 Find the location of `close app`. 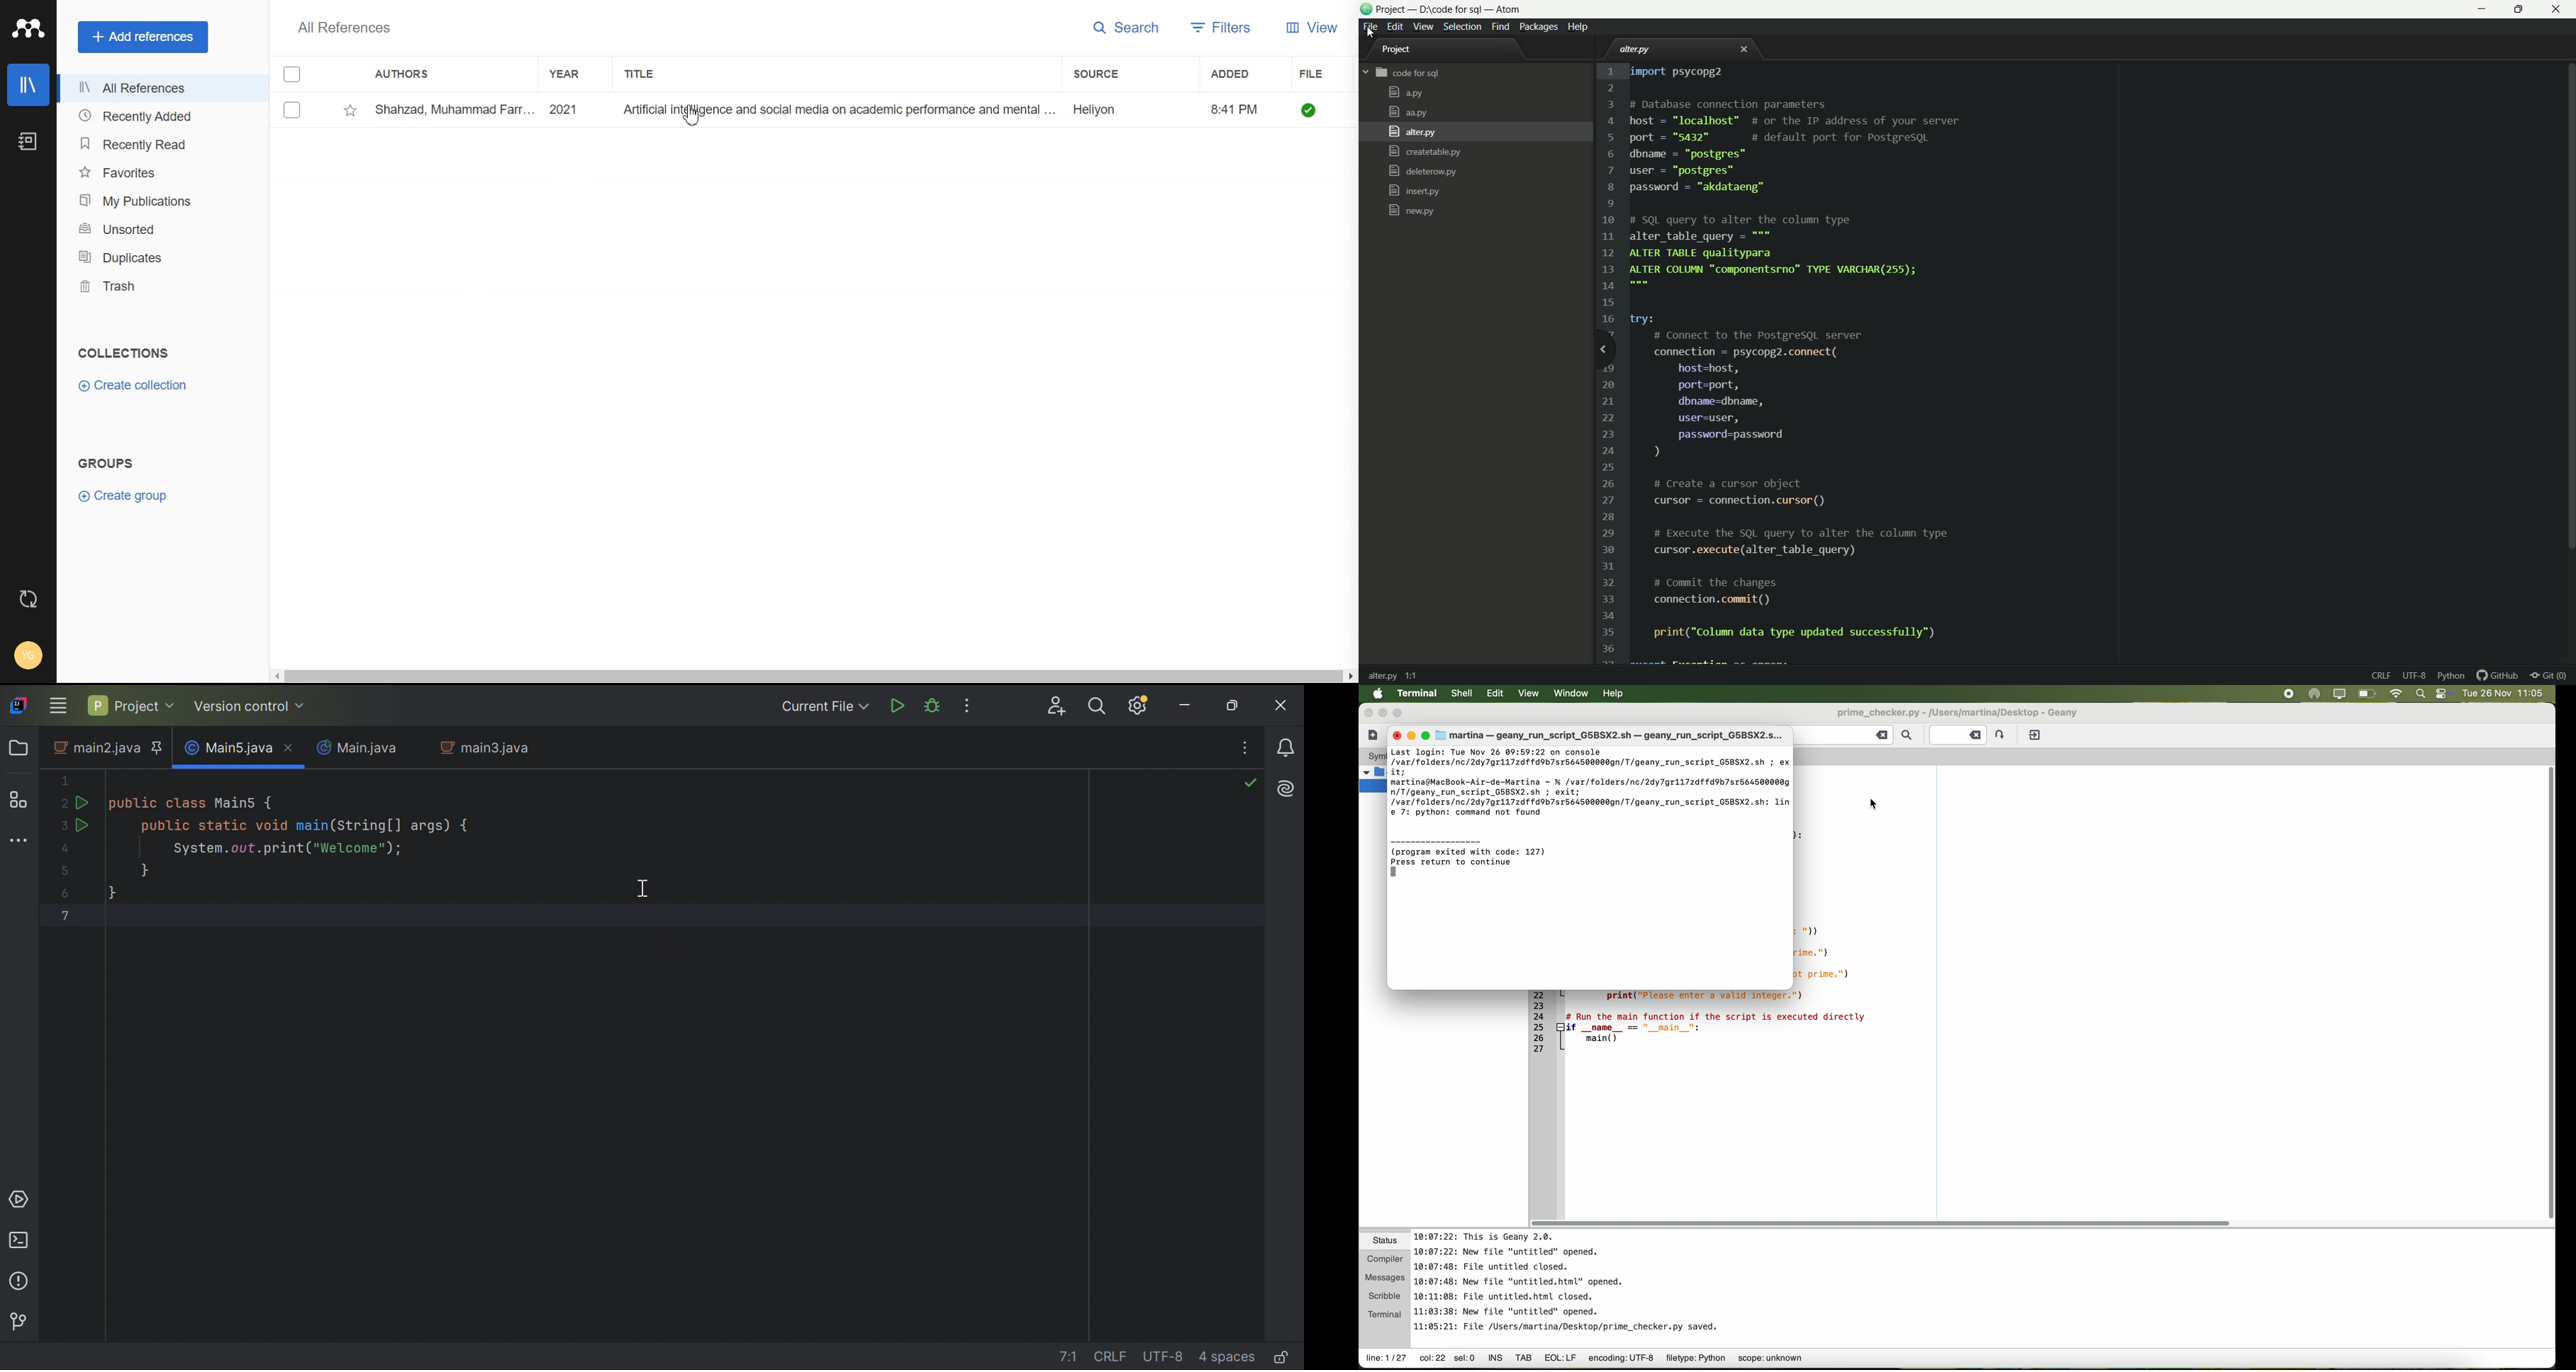

close app is located at coordinates (2560, 10).